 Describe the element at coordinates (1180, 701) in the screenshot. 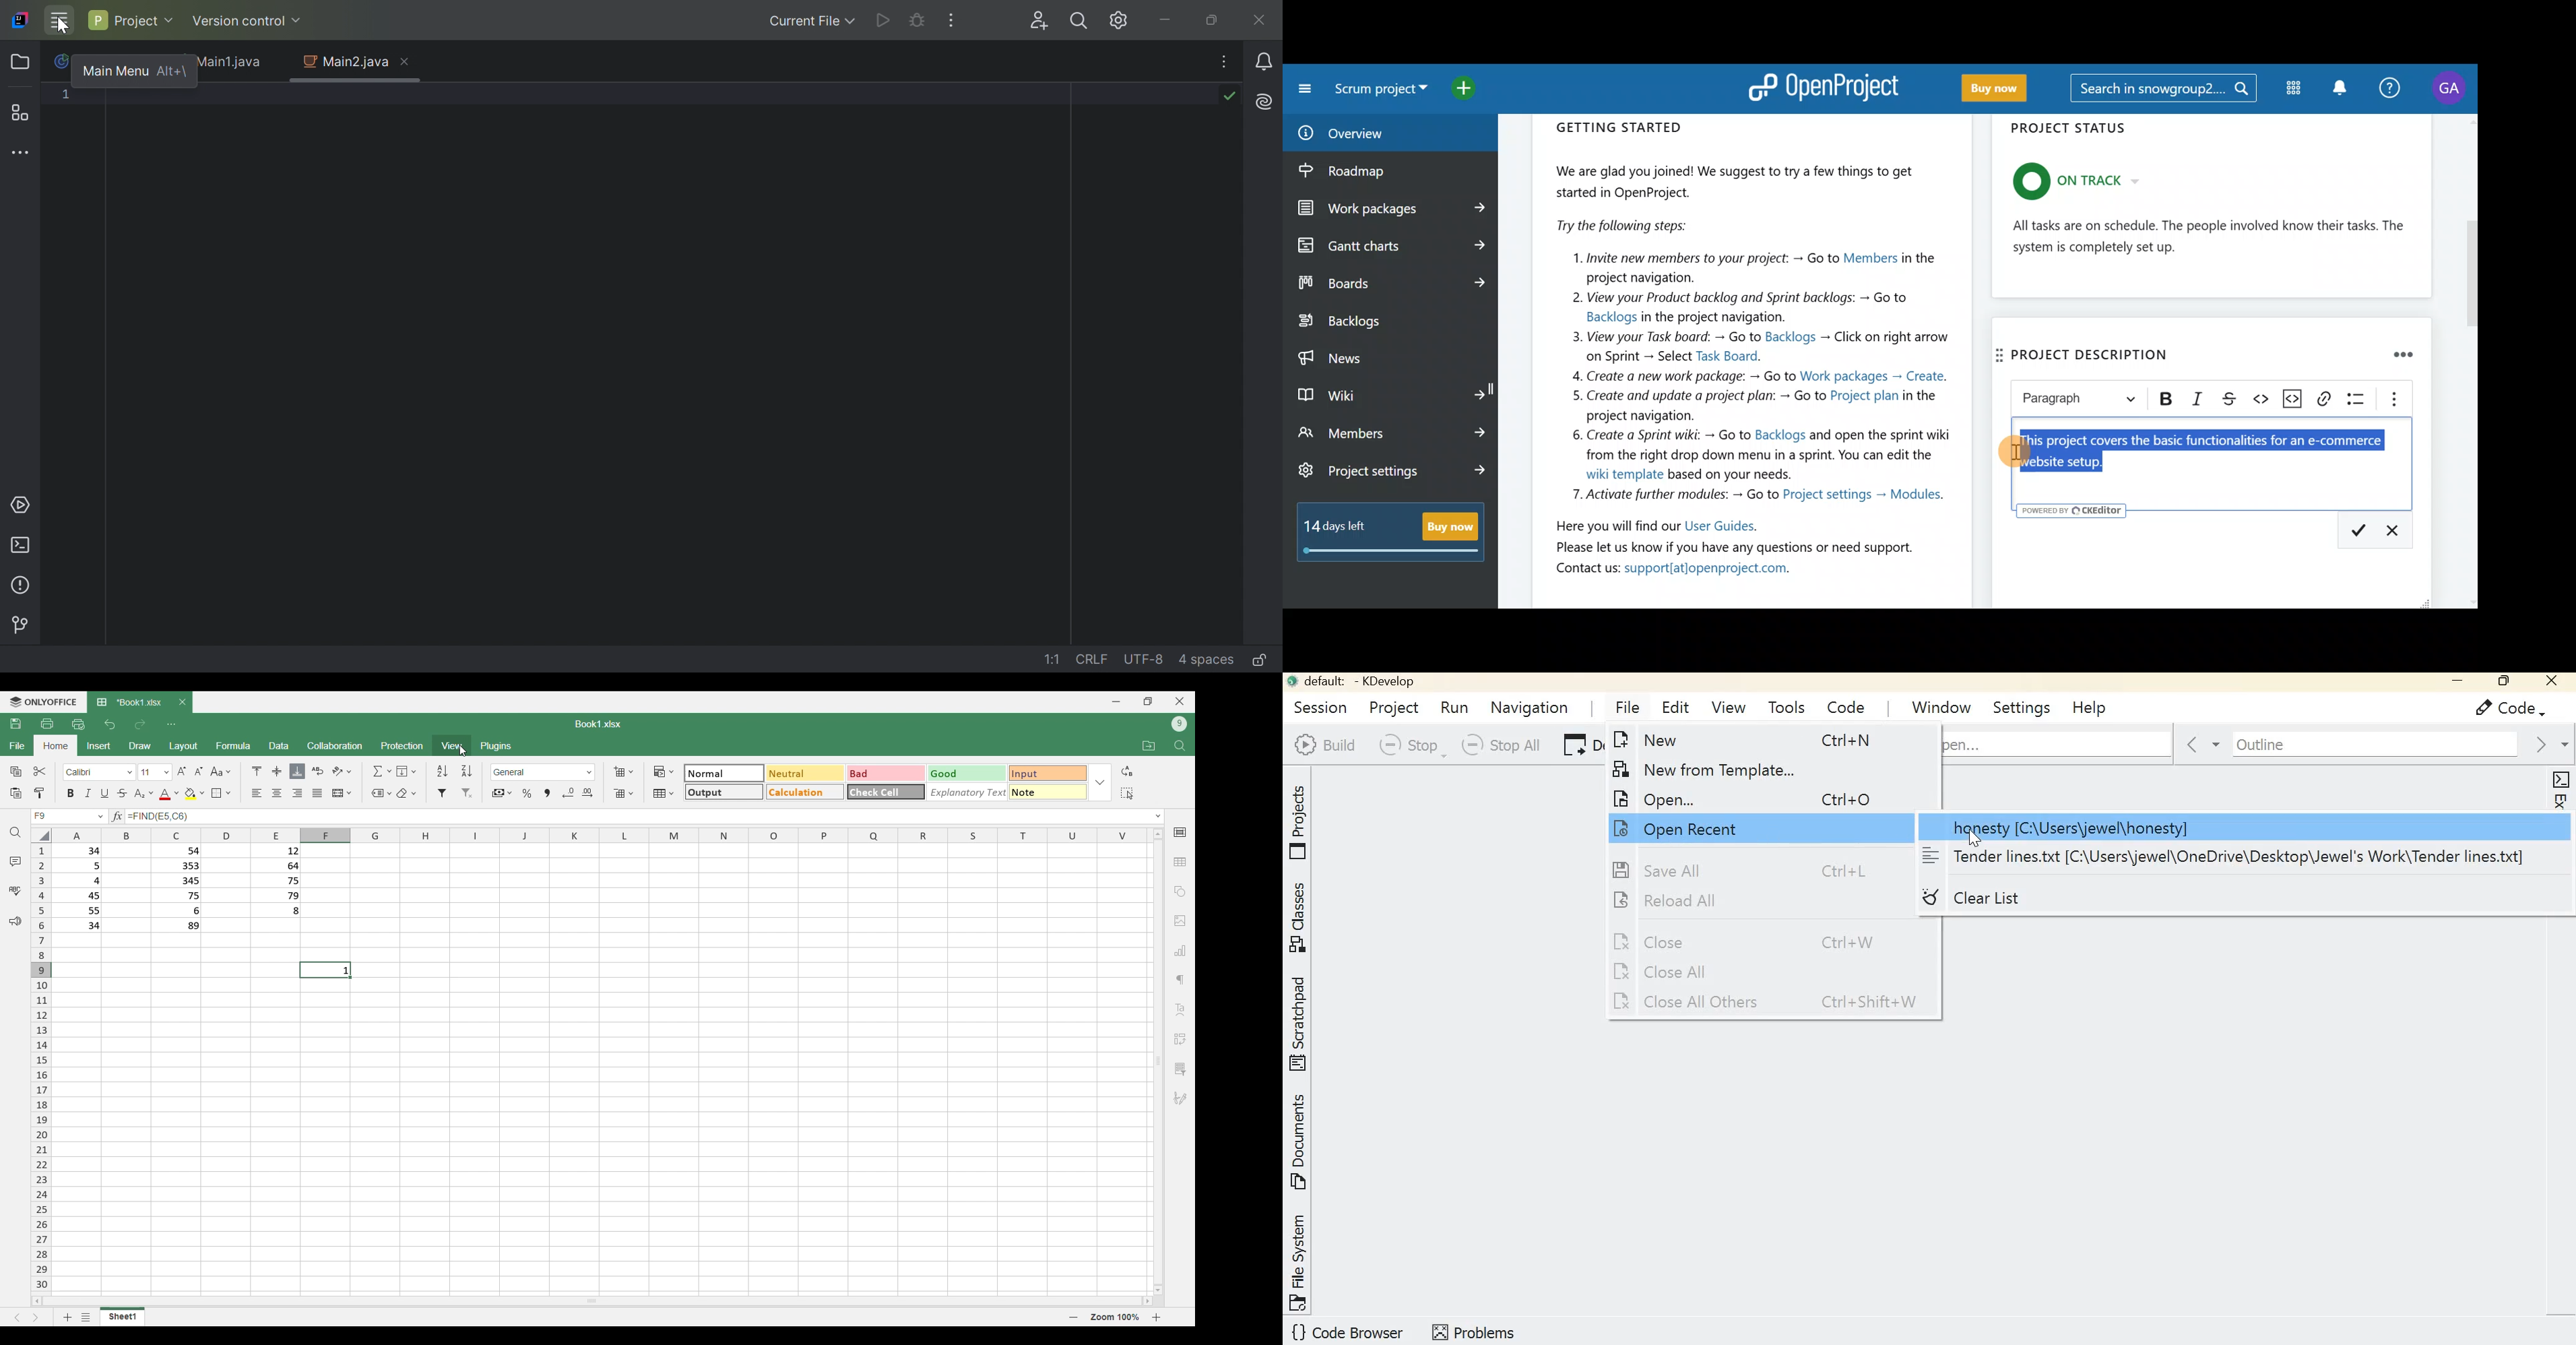

I see `Close interface` at that location.